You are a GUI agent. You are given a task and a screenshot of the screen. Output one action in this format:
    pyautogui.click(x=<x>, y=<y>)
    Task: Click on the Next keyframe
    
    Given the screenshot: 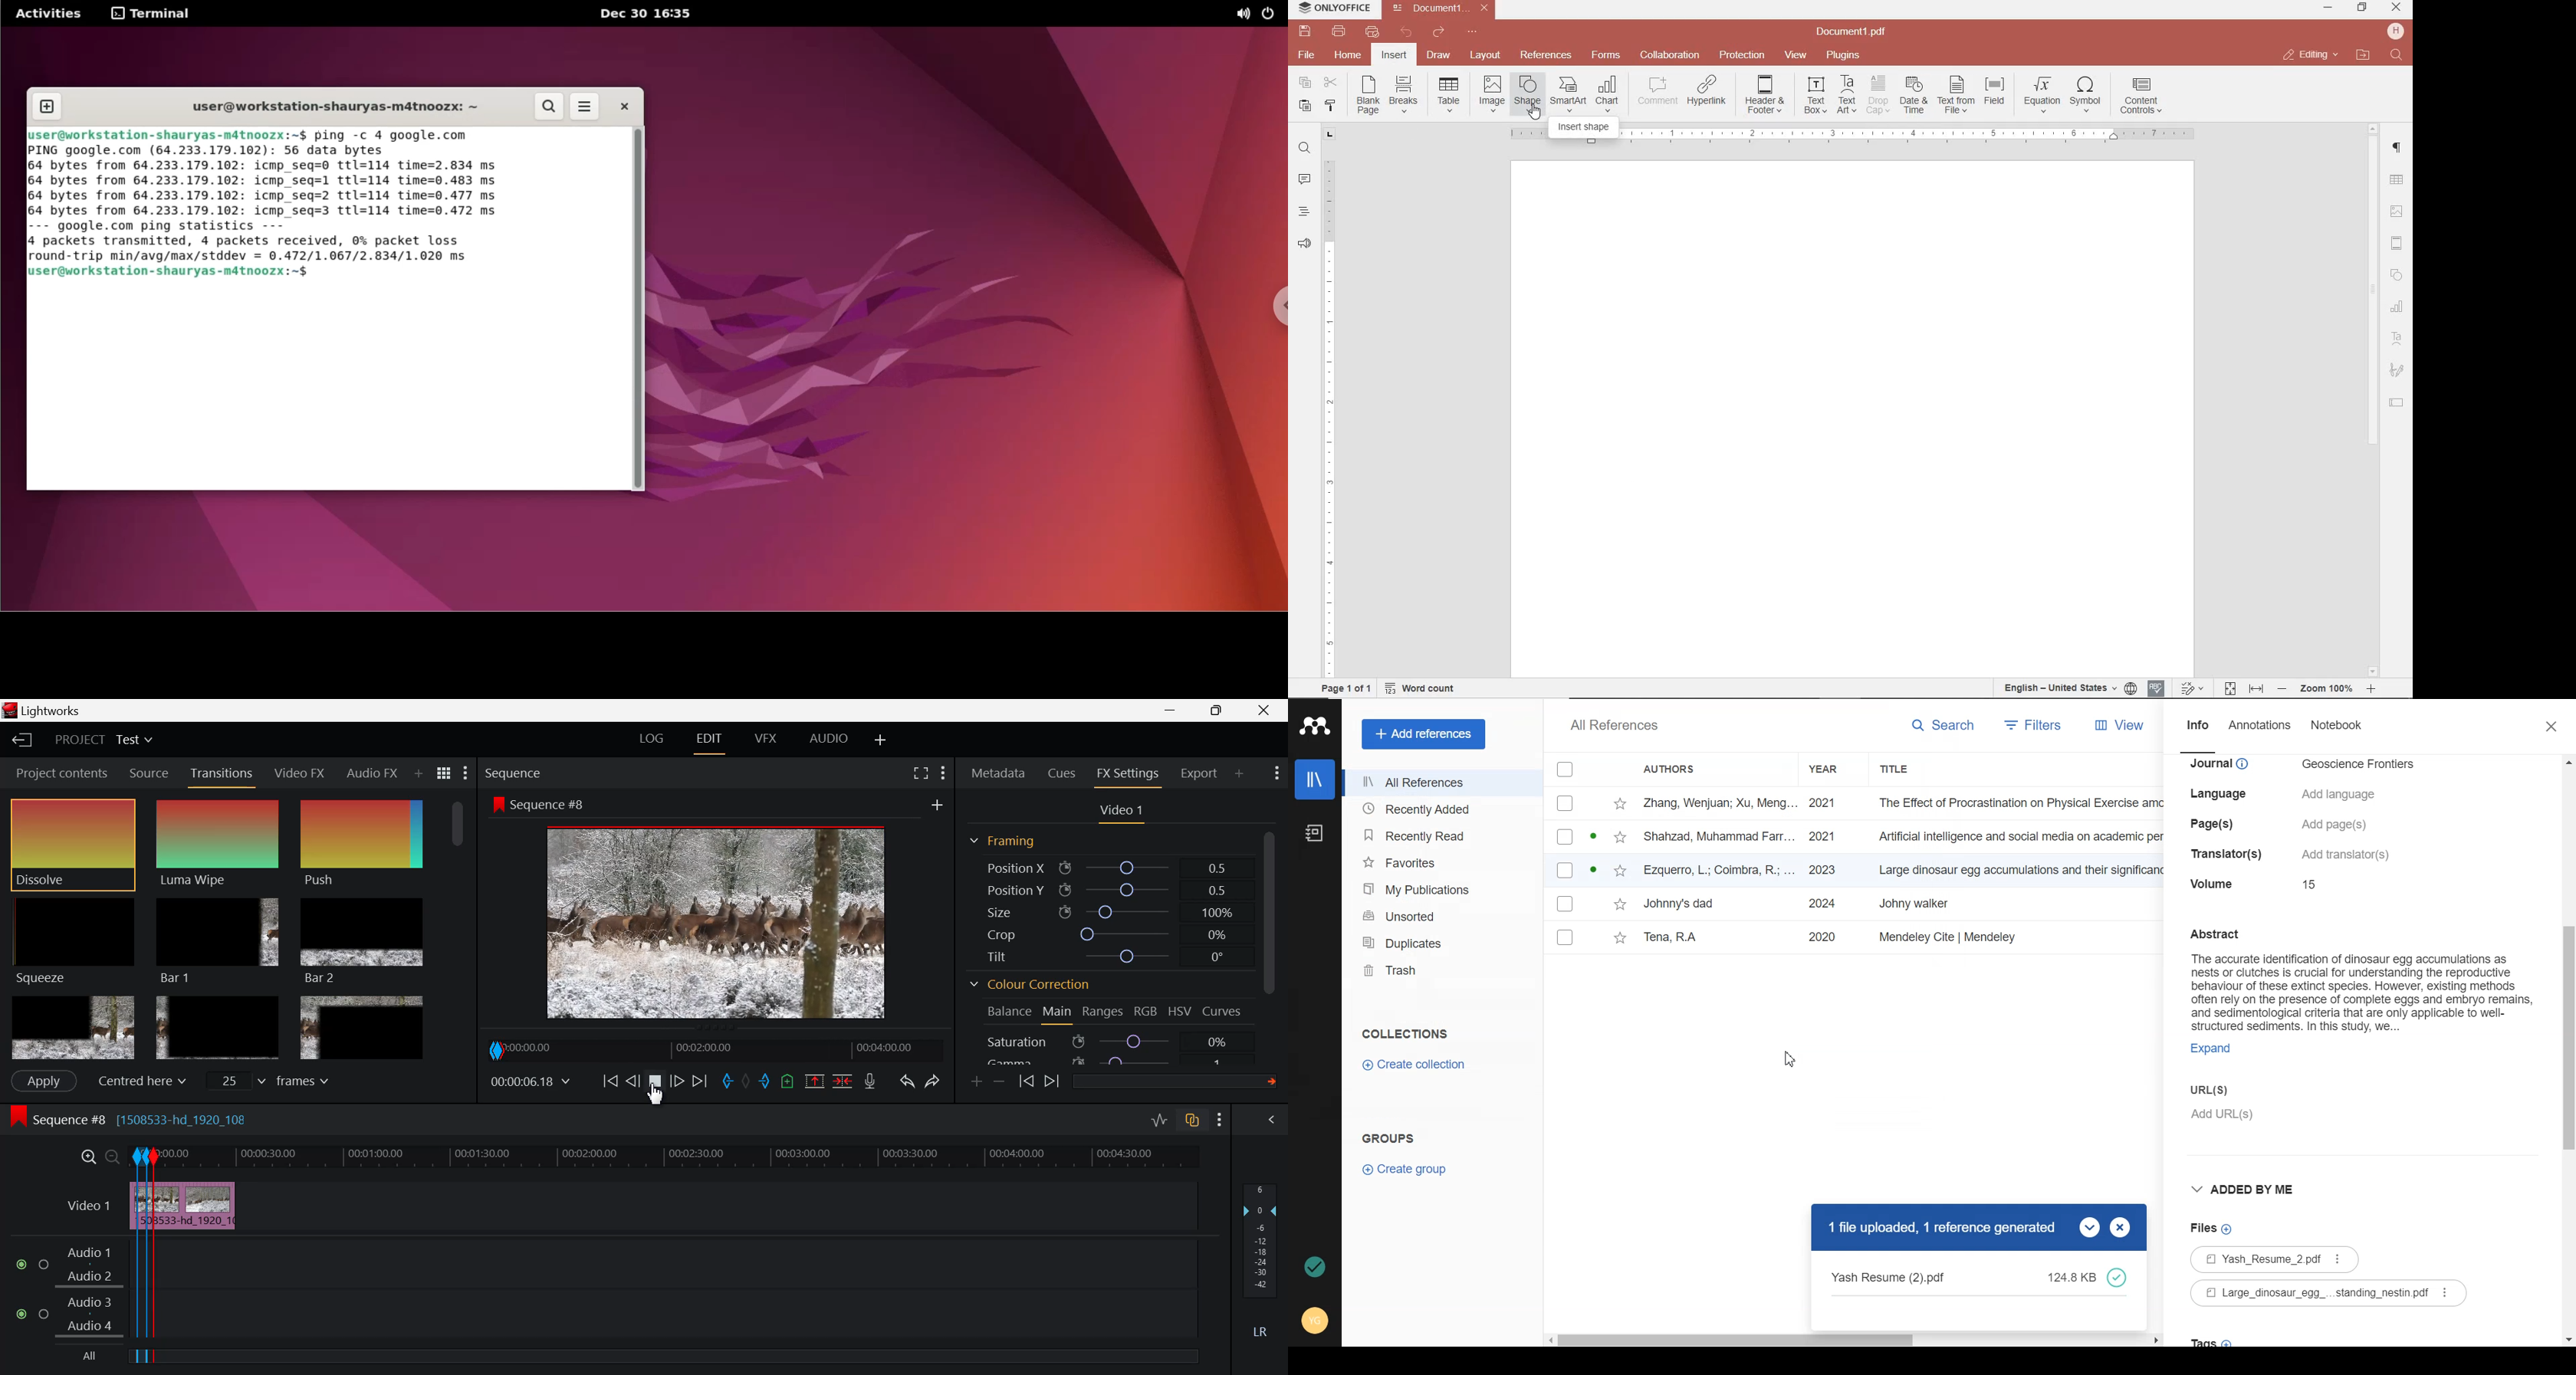 What is the action you would take?
    pyautogui.click(x=1052, y=1083)
    